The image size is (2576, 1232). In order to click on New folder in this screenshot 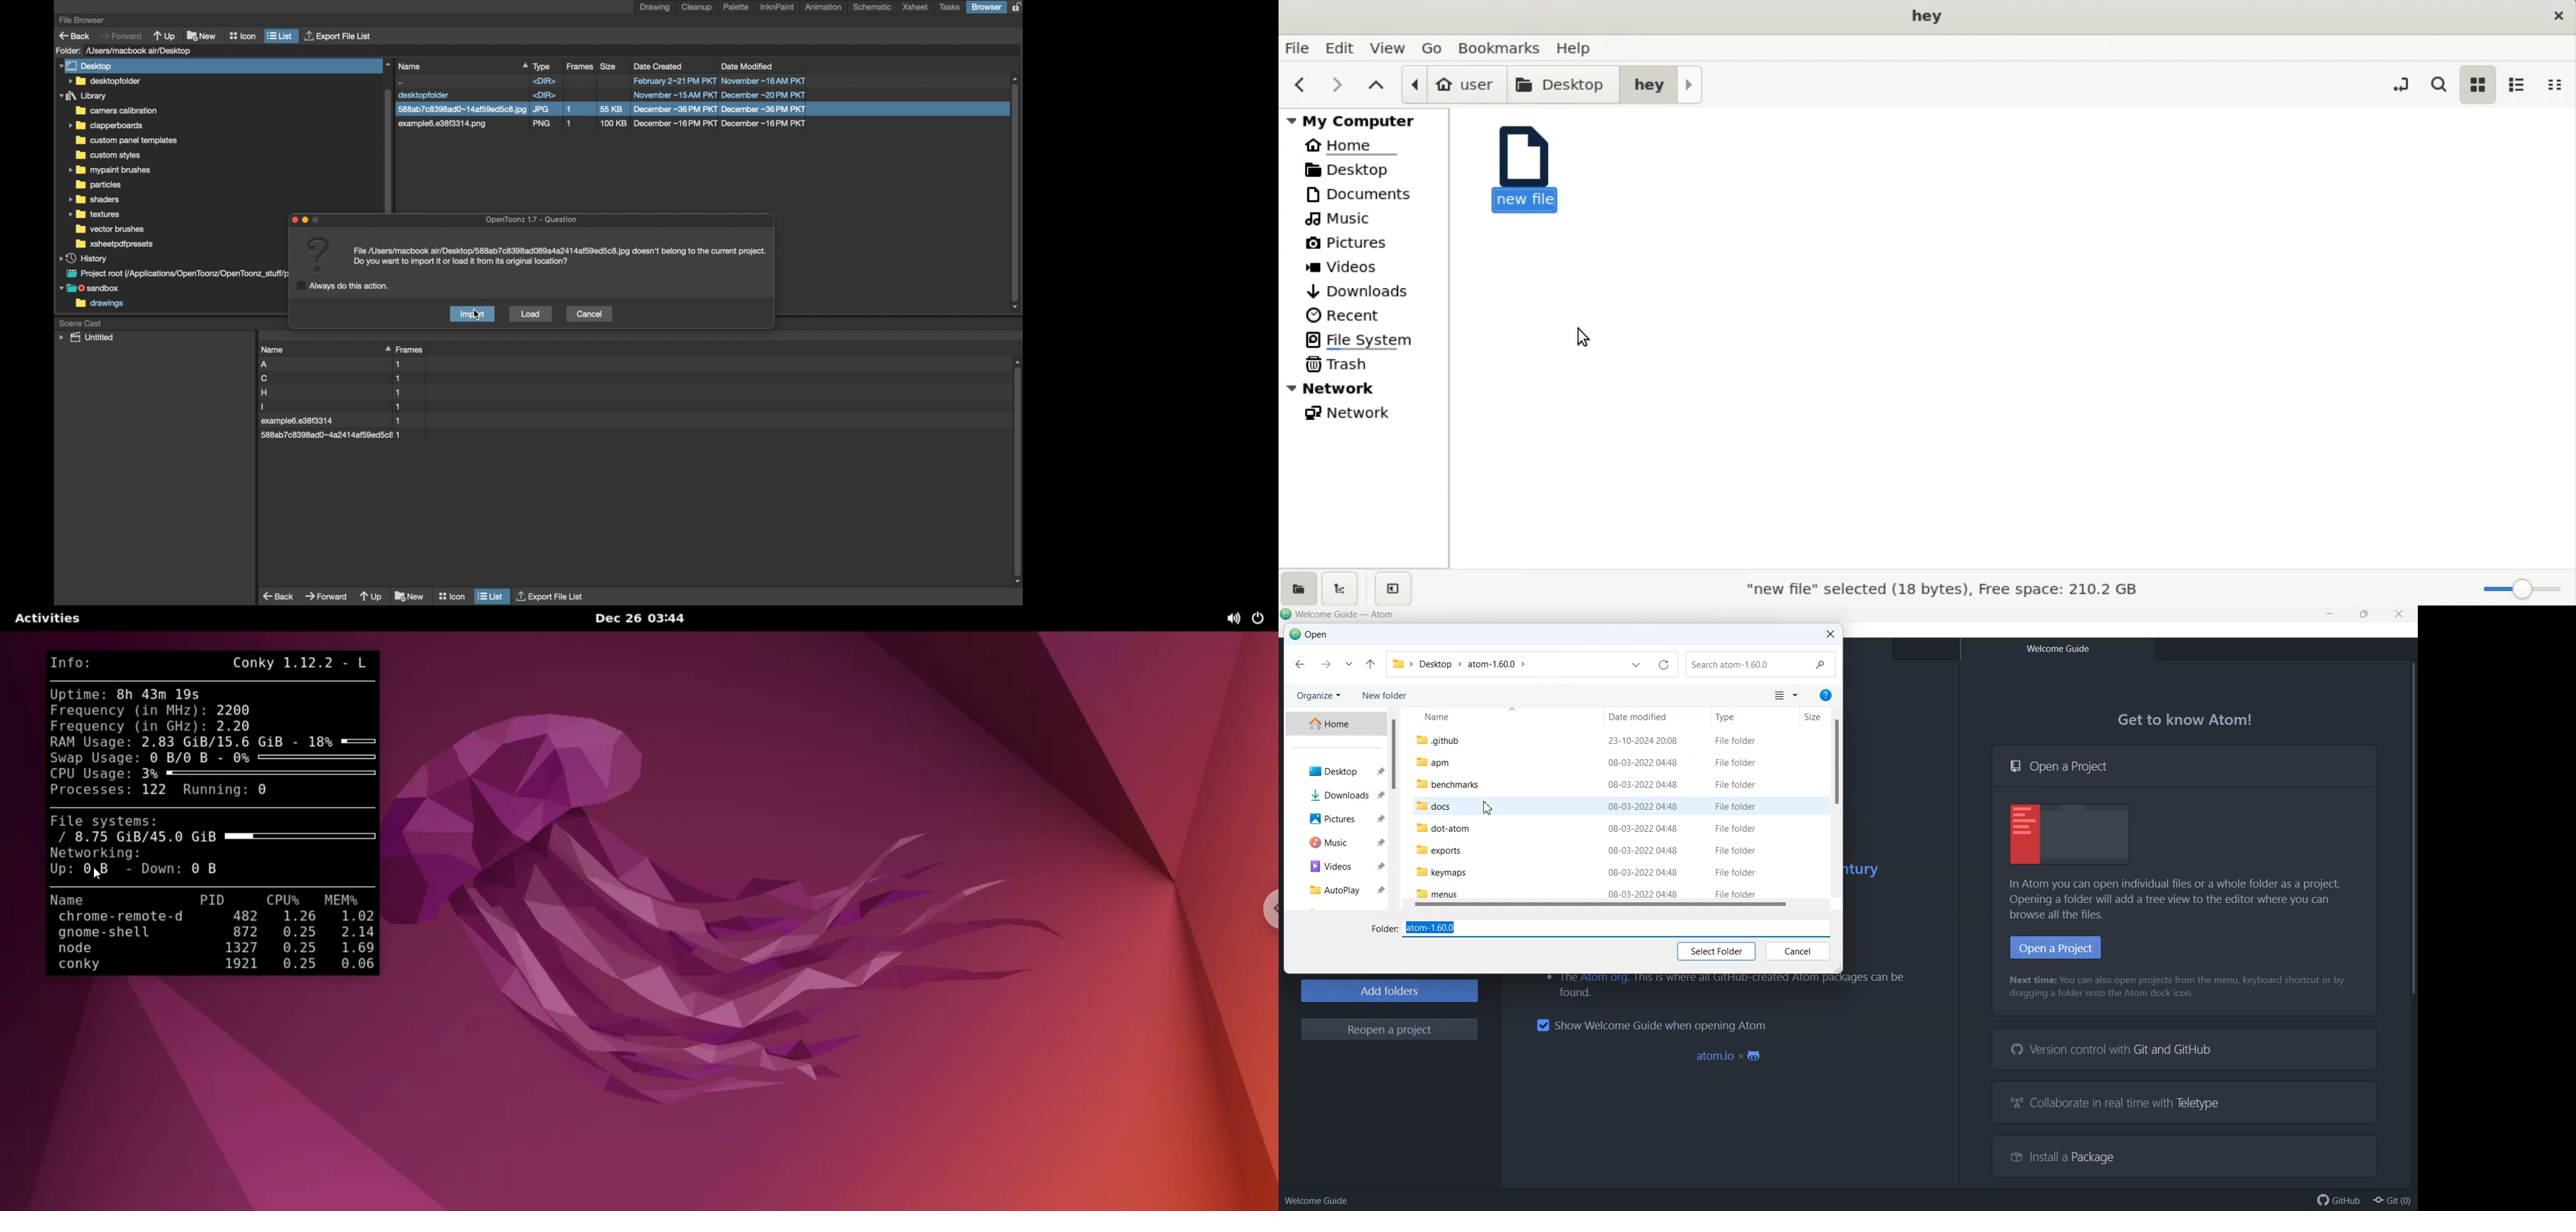, I will do `click(1387, 696)`.